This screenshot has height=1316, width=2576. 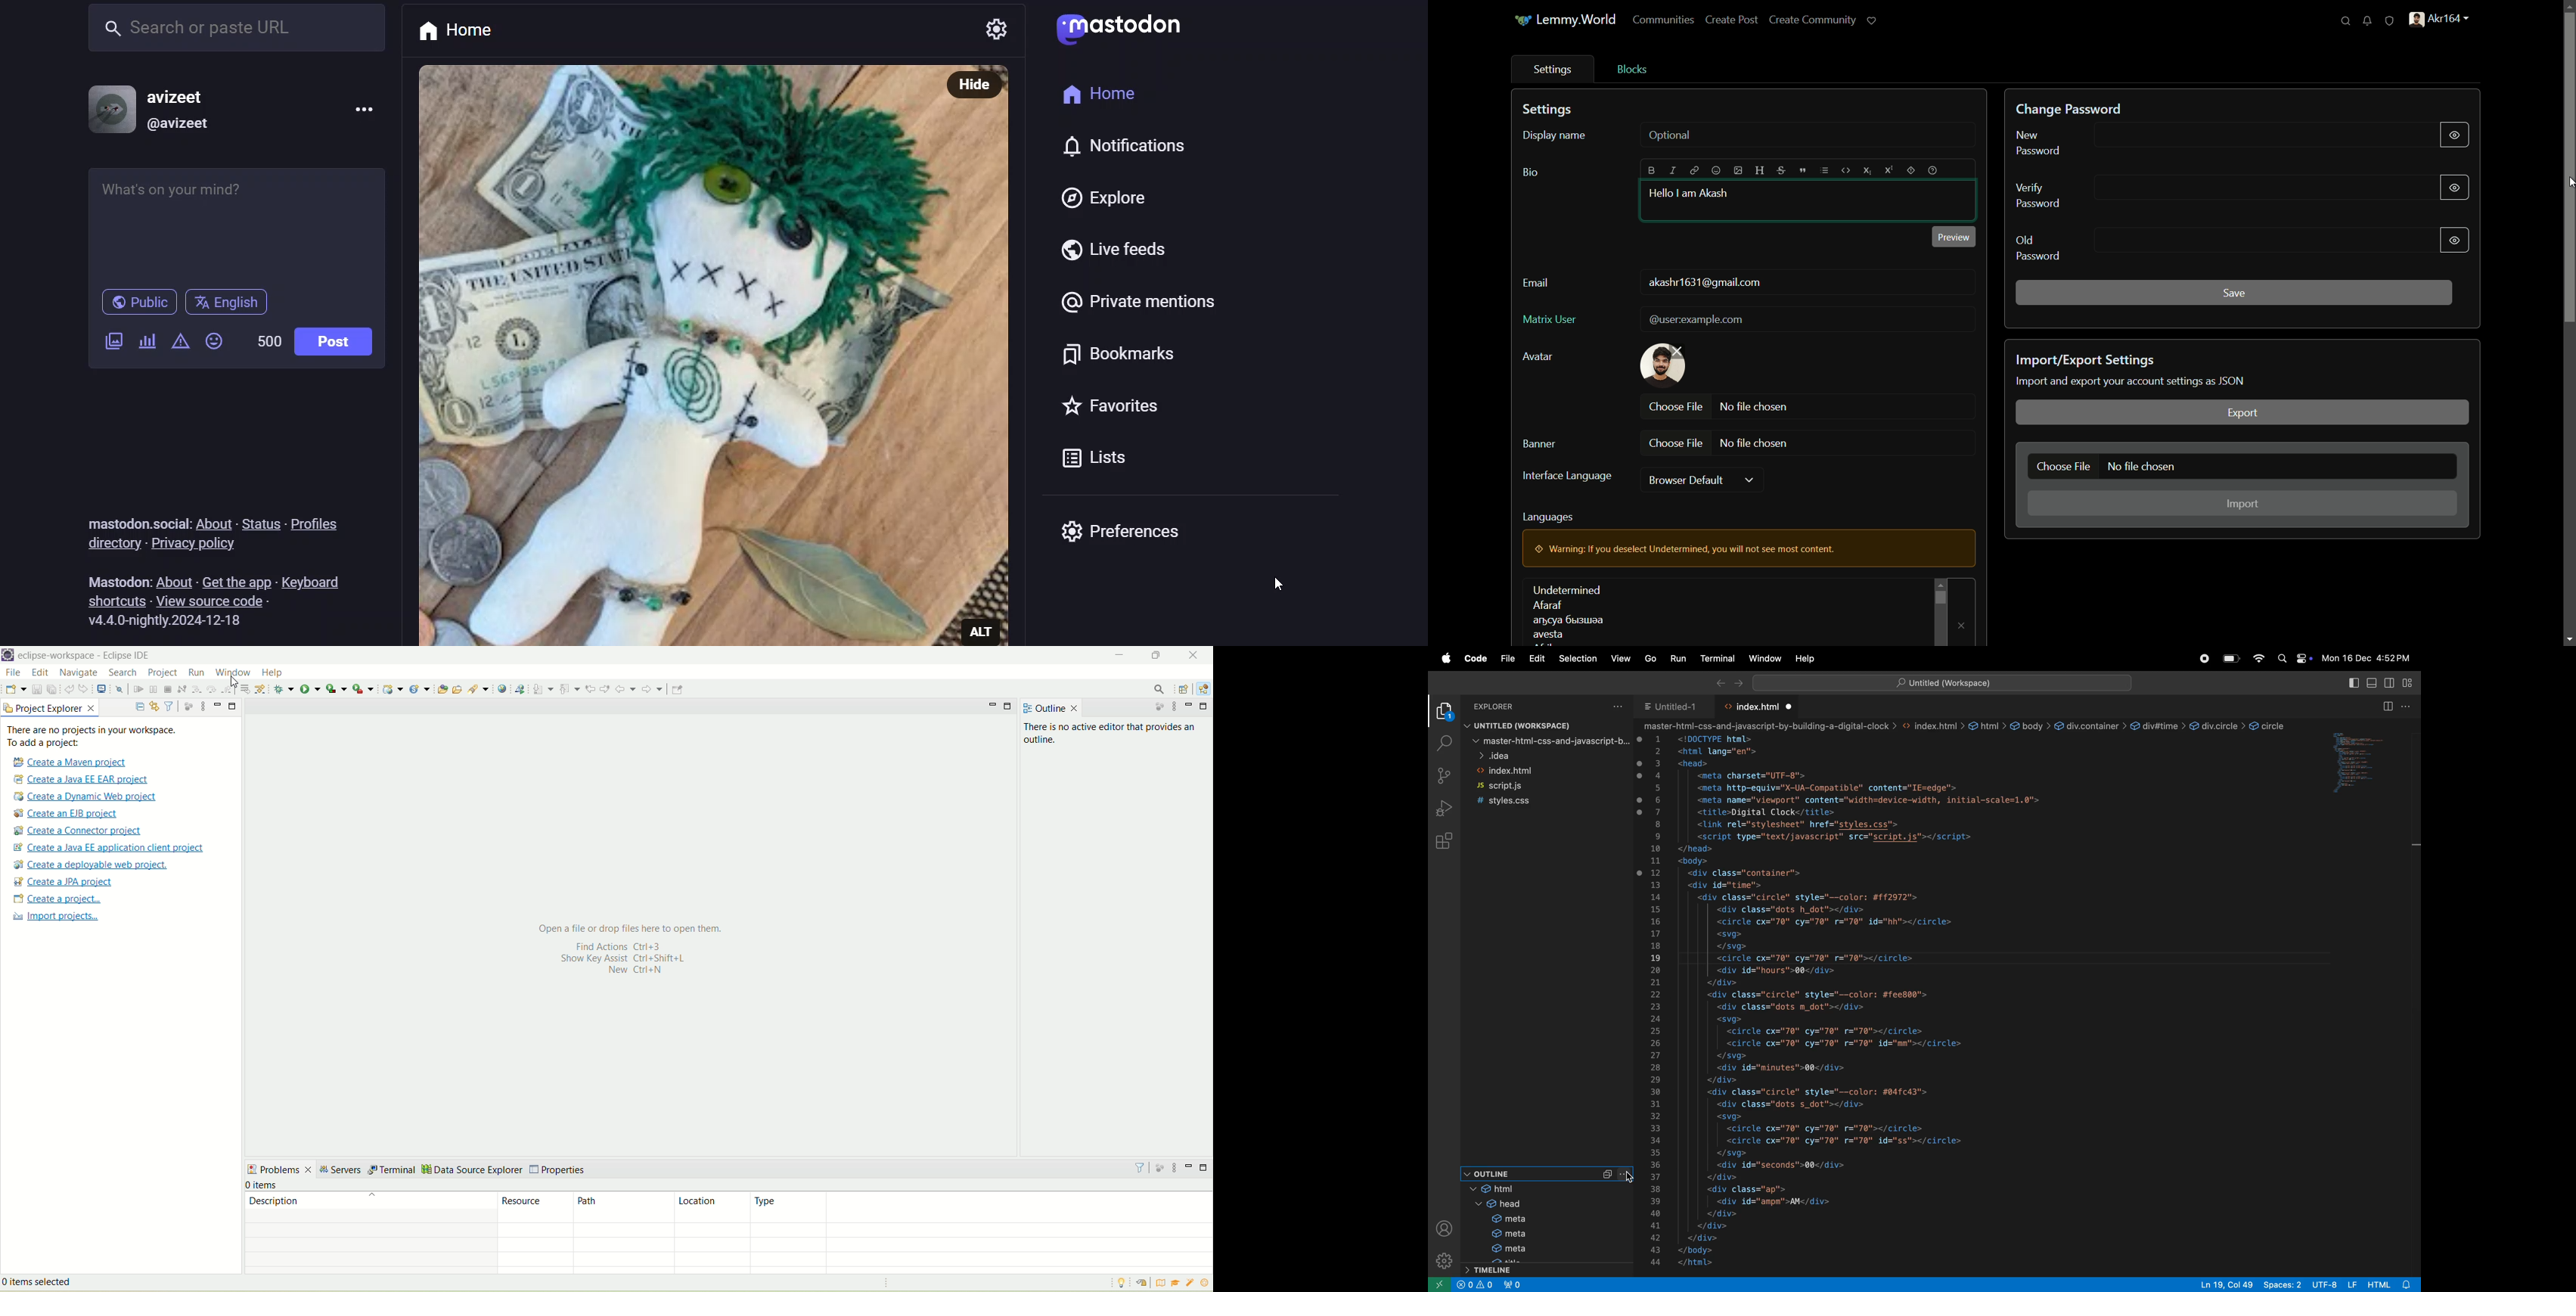 I want to click on coverage, so click(x=337, y=688).